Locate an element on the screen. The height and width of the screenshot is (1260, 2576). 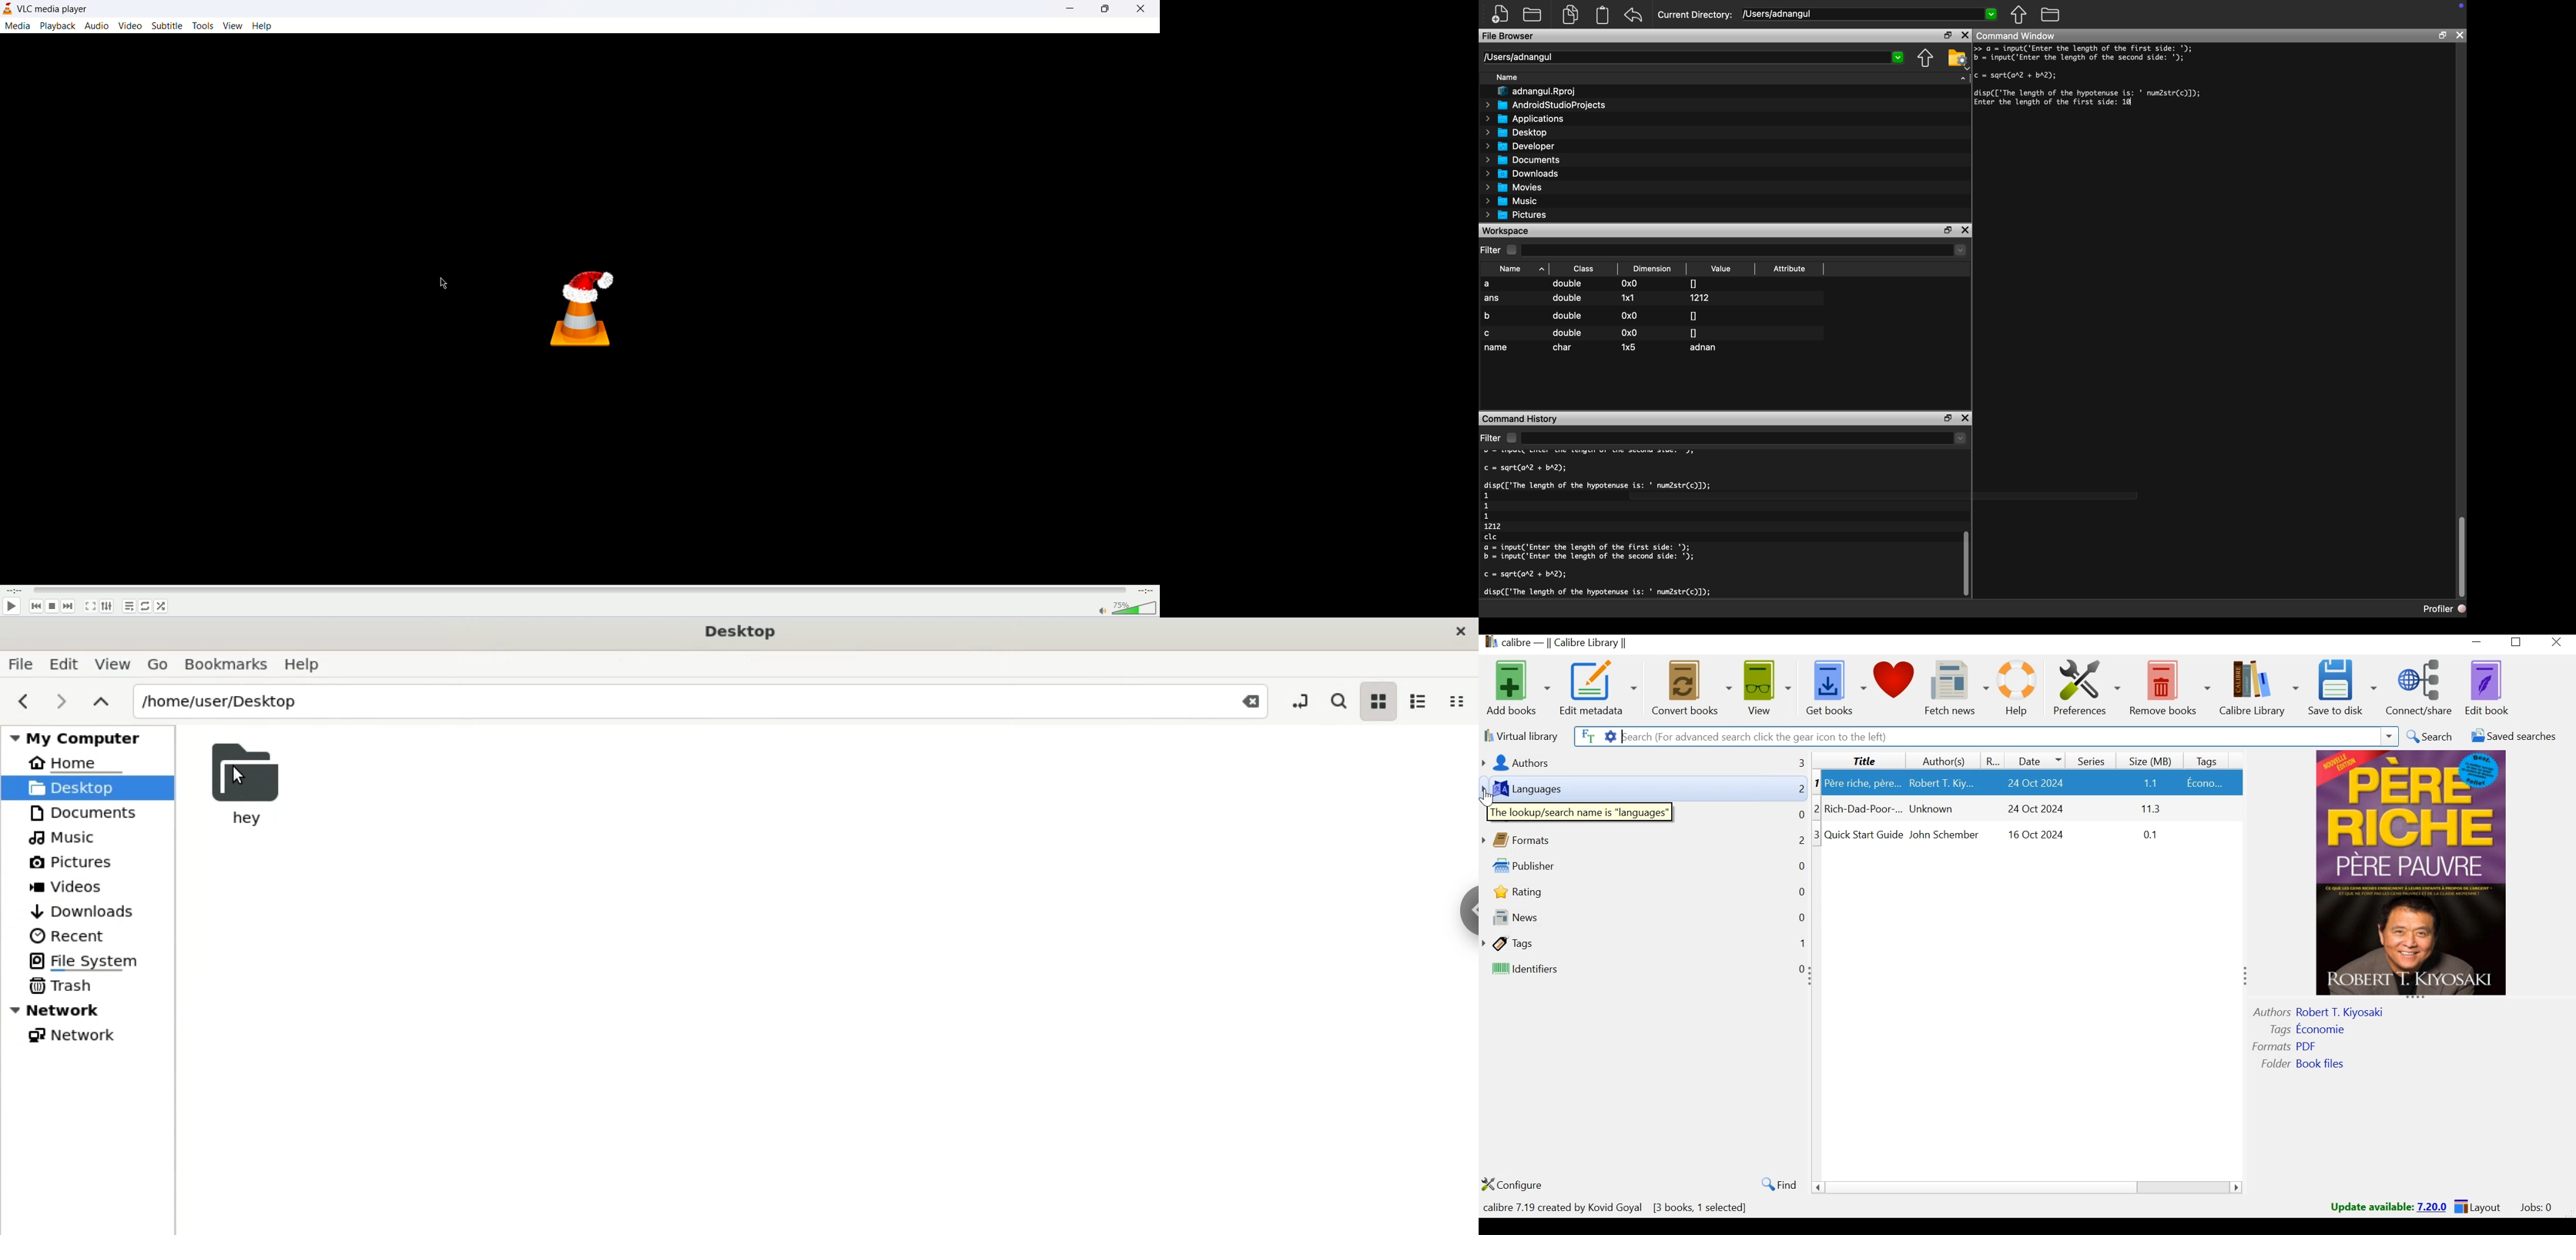
 Pictures is located at coordinates (1519, 215).